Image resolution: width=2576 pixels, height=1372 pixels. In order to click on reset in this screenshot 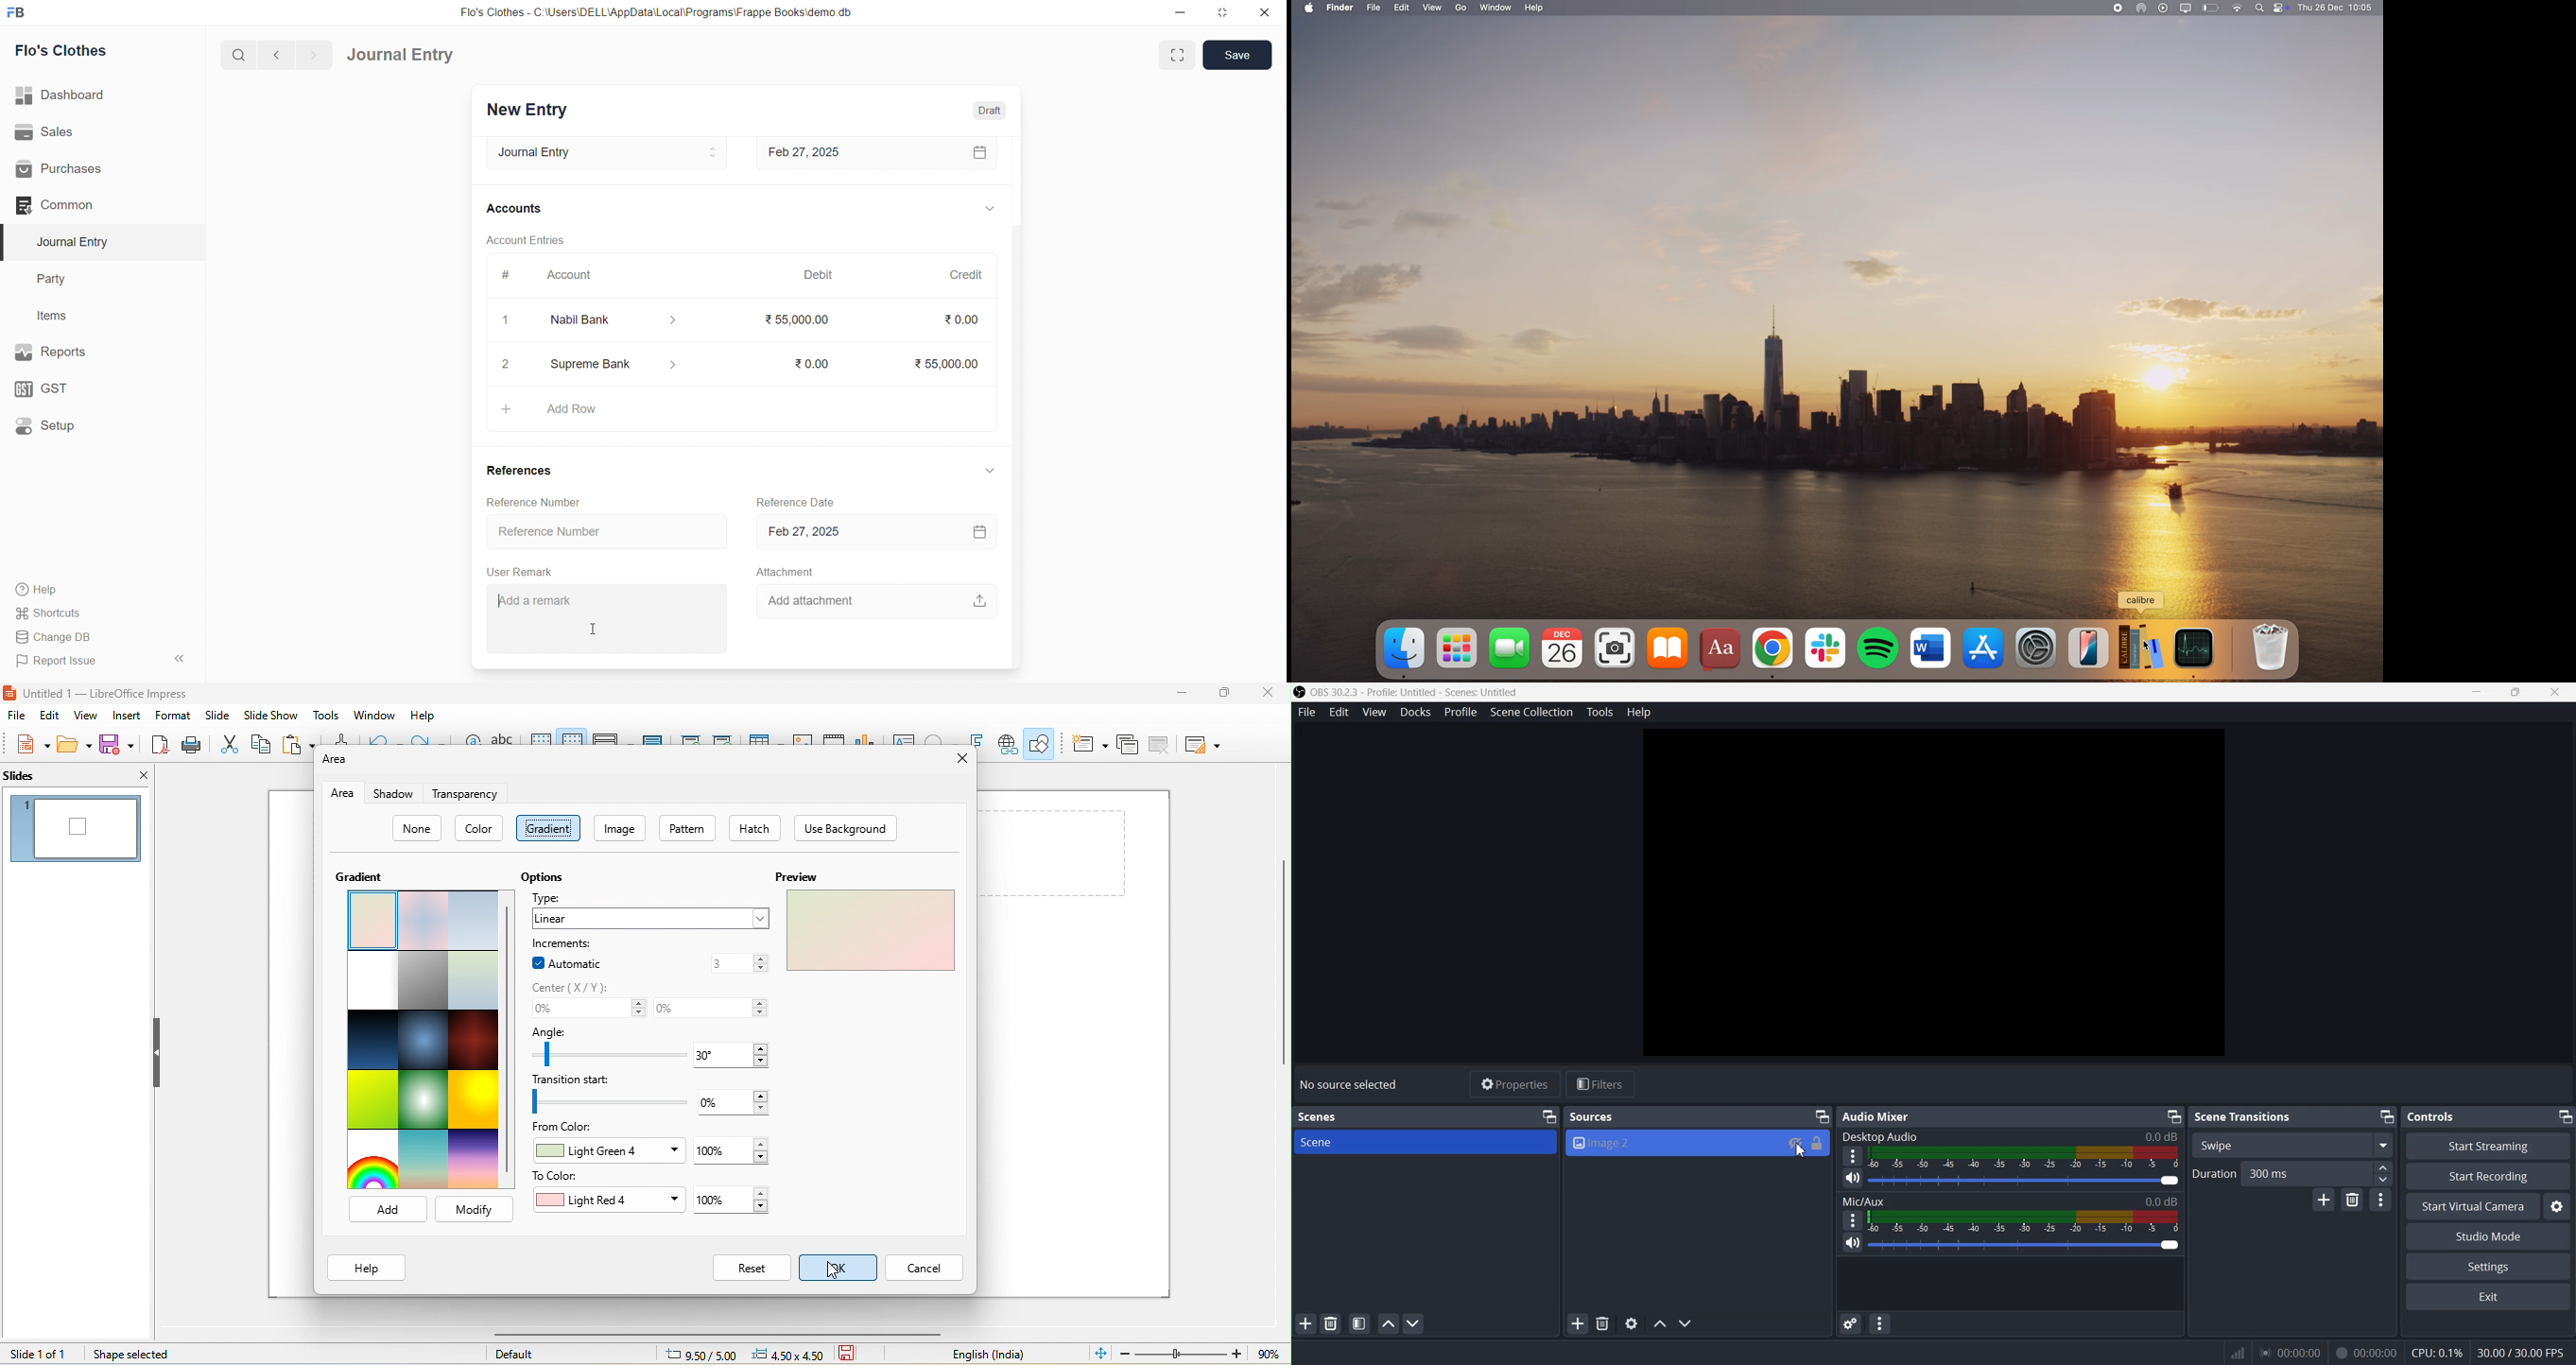, I will do `click(752, 1268)`.